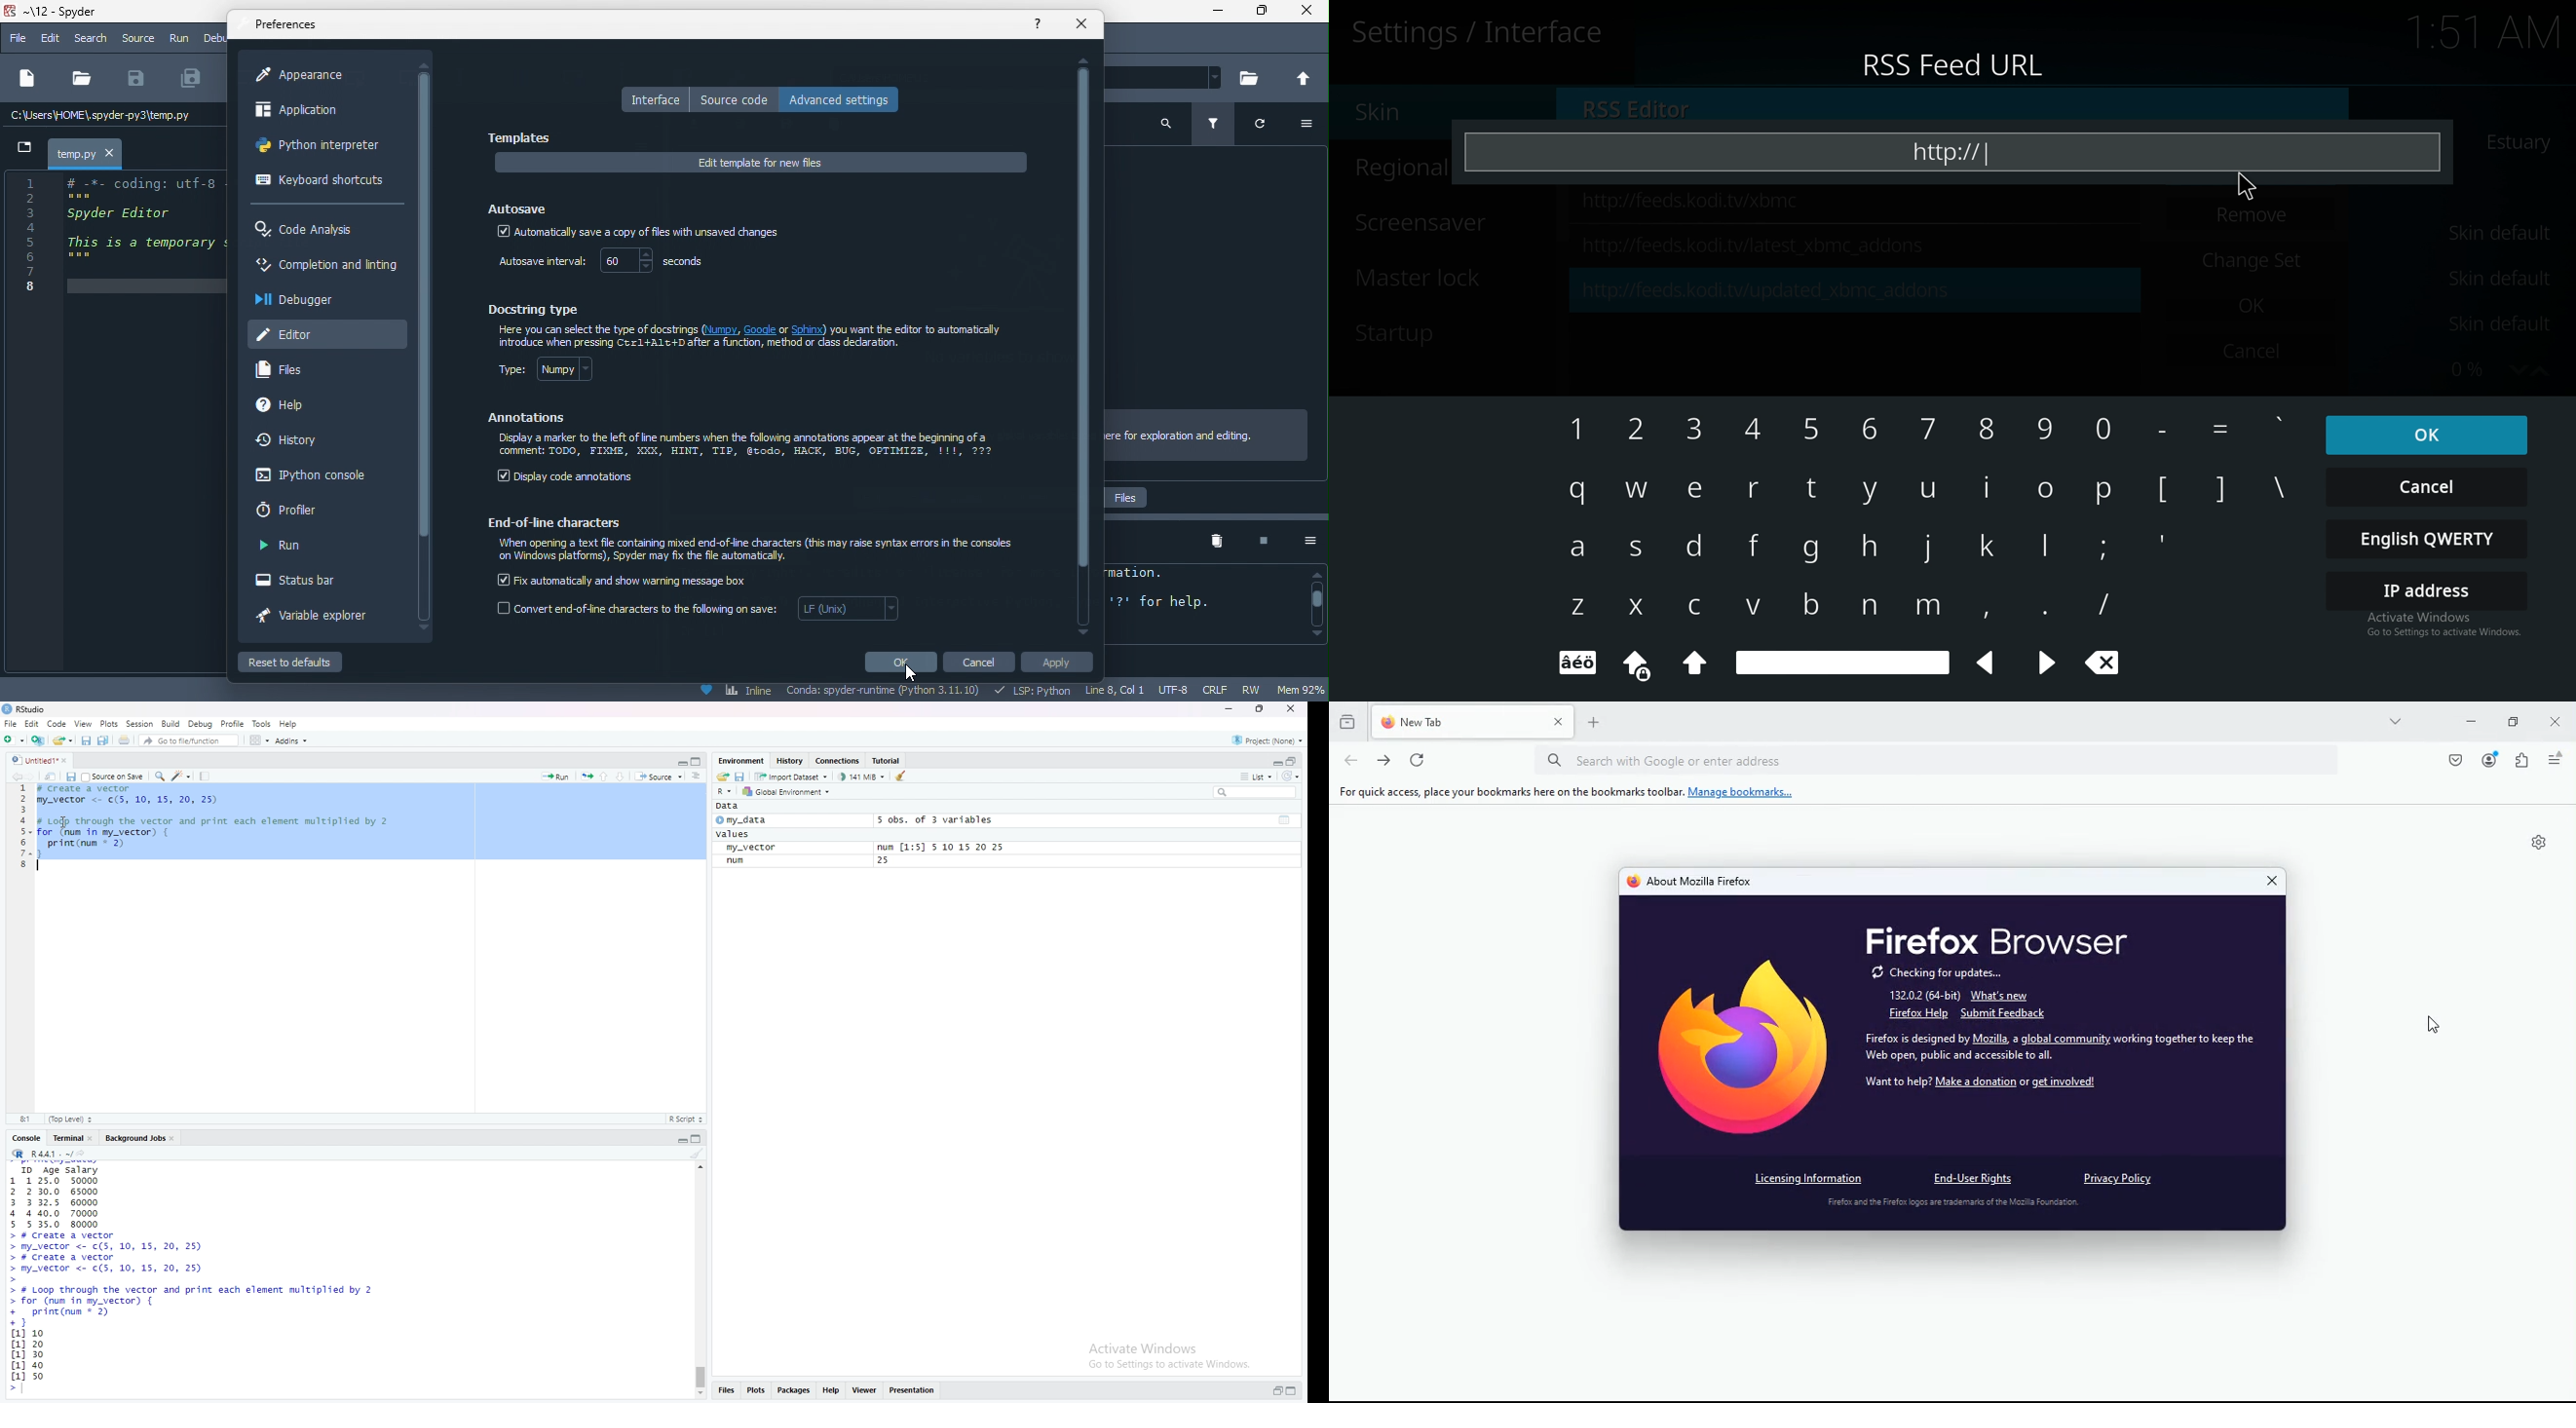 This screenshot has height=1428, width=2576. I want to click on text curser, so click(27, 1389).